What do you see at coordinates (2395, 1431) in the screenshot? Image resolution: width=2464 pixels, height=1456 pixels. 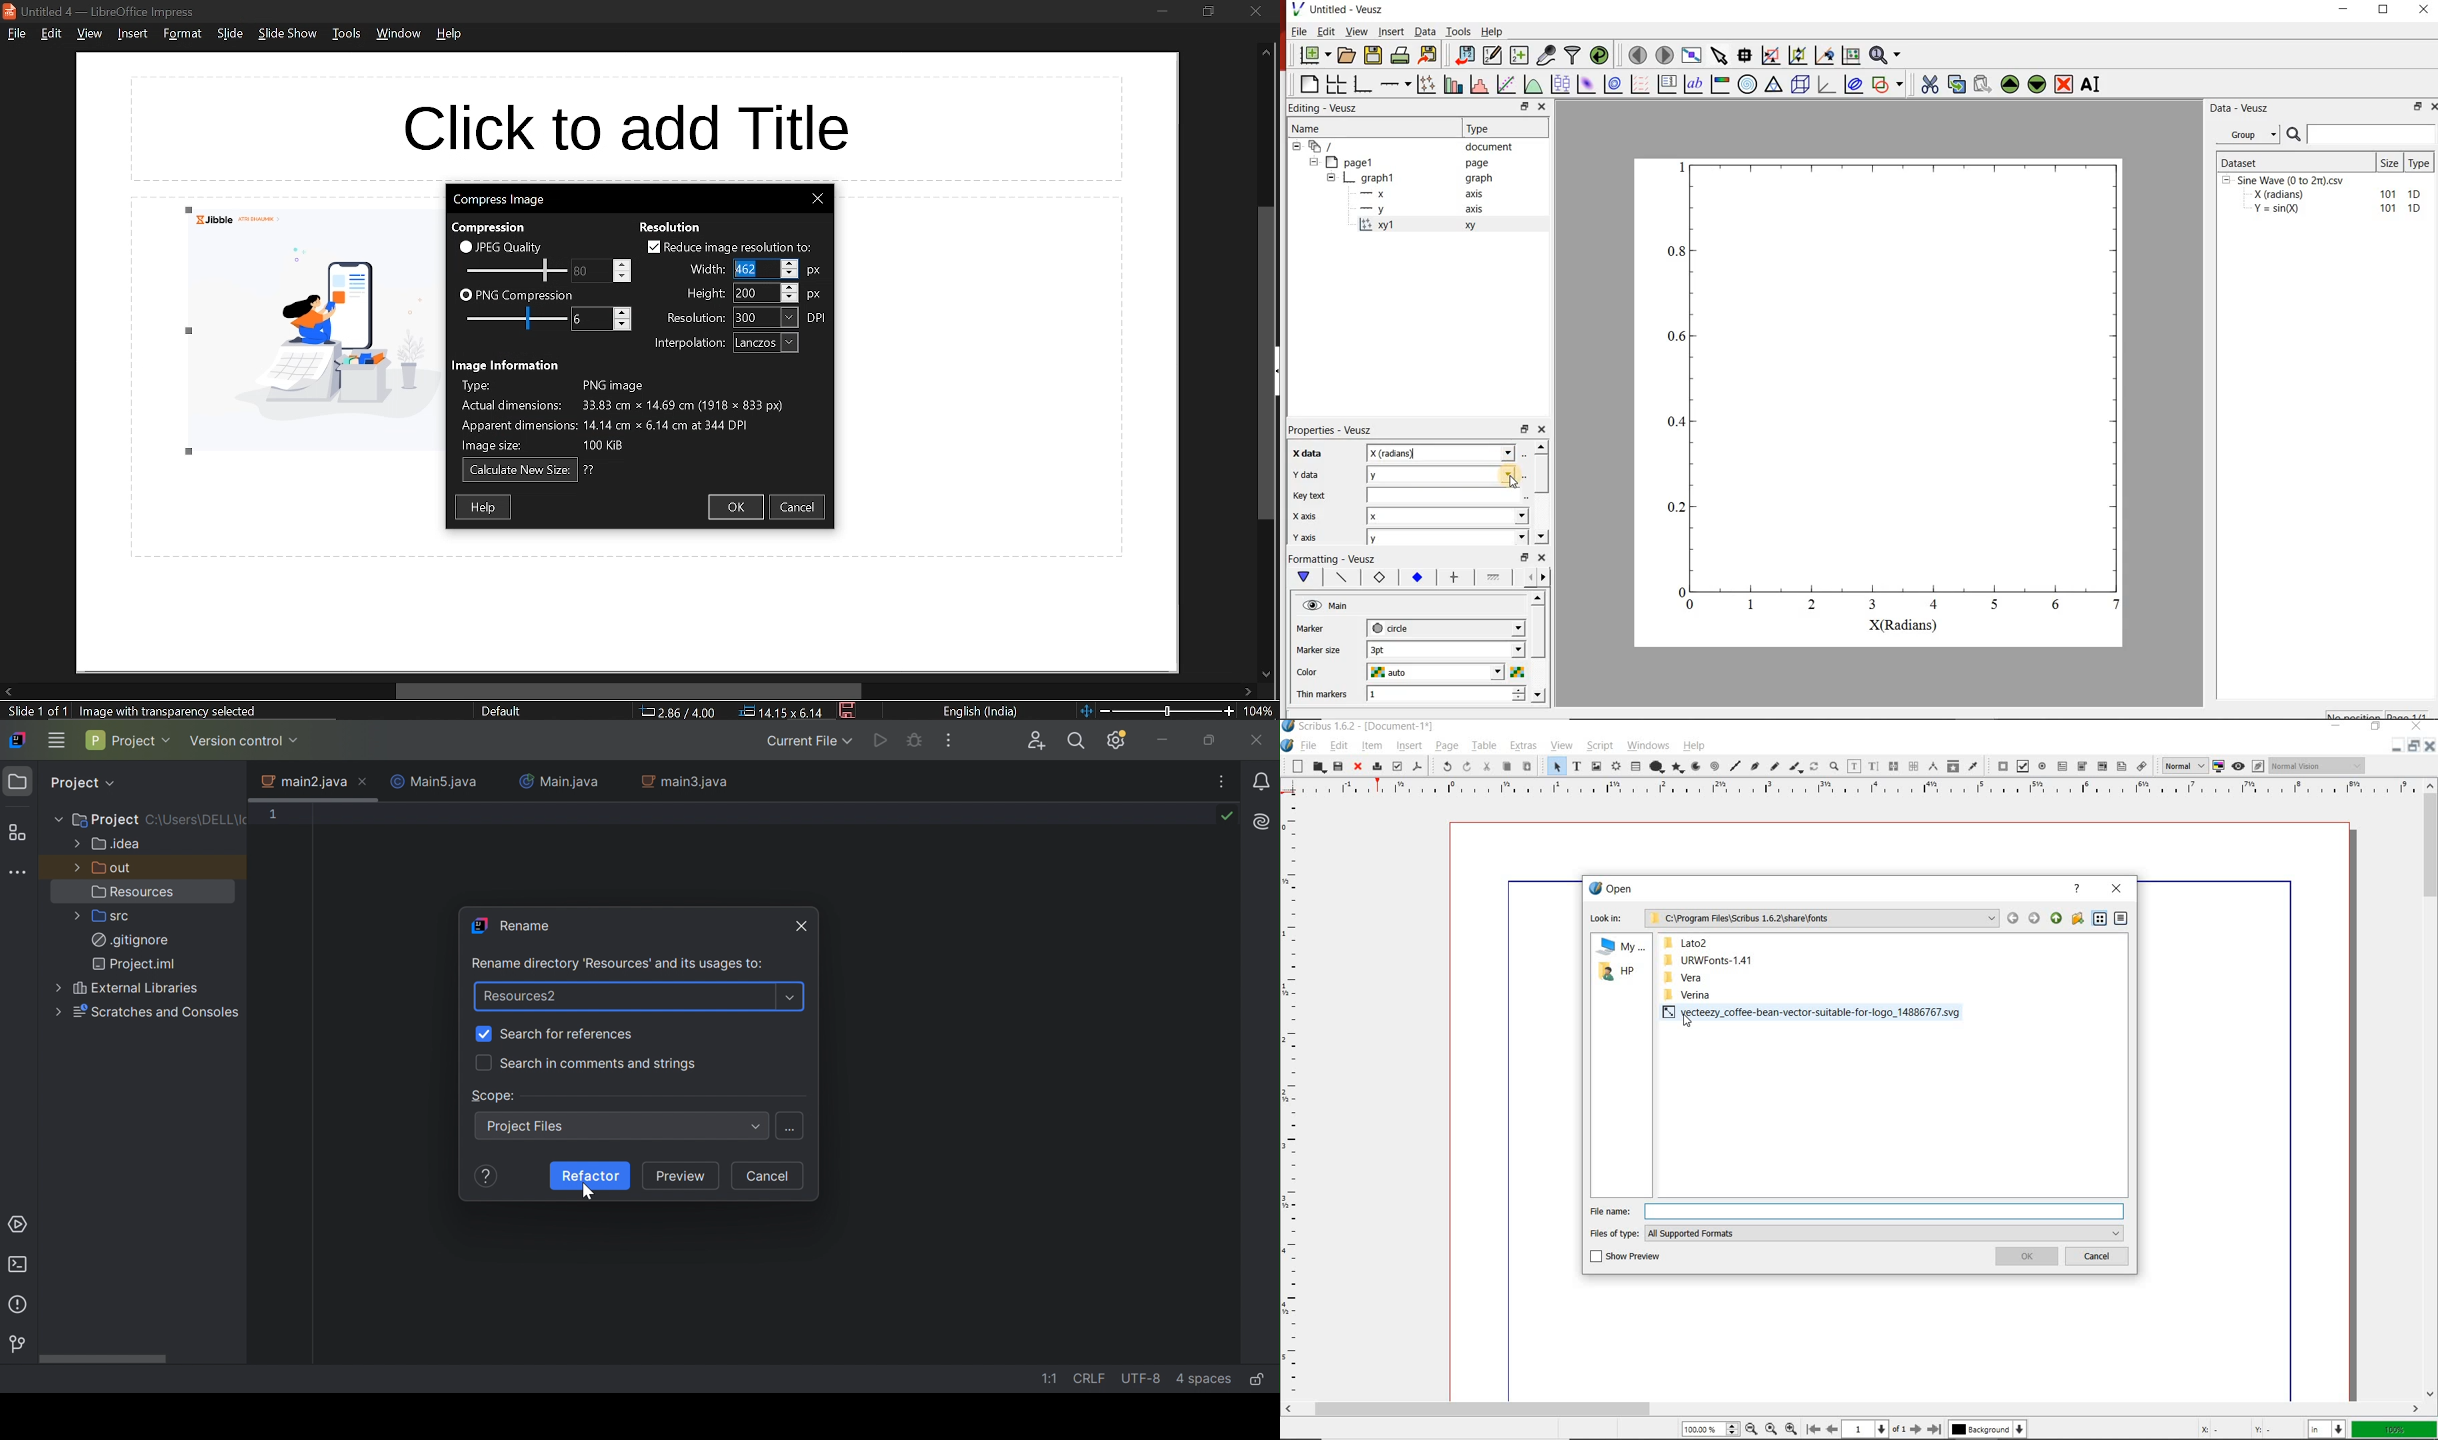 I see `zoom factor` at bounding box center [2395, 1431].